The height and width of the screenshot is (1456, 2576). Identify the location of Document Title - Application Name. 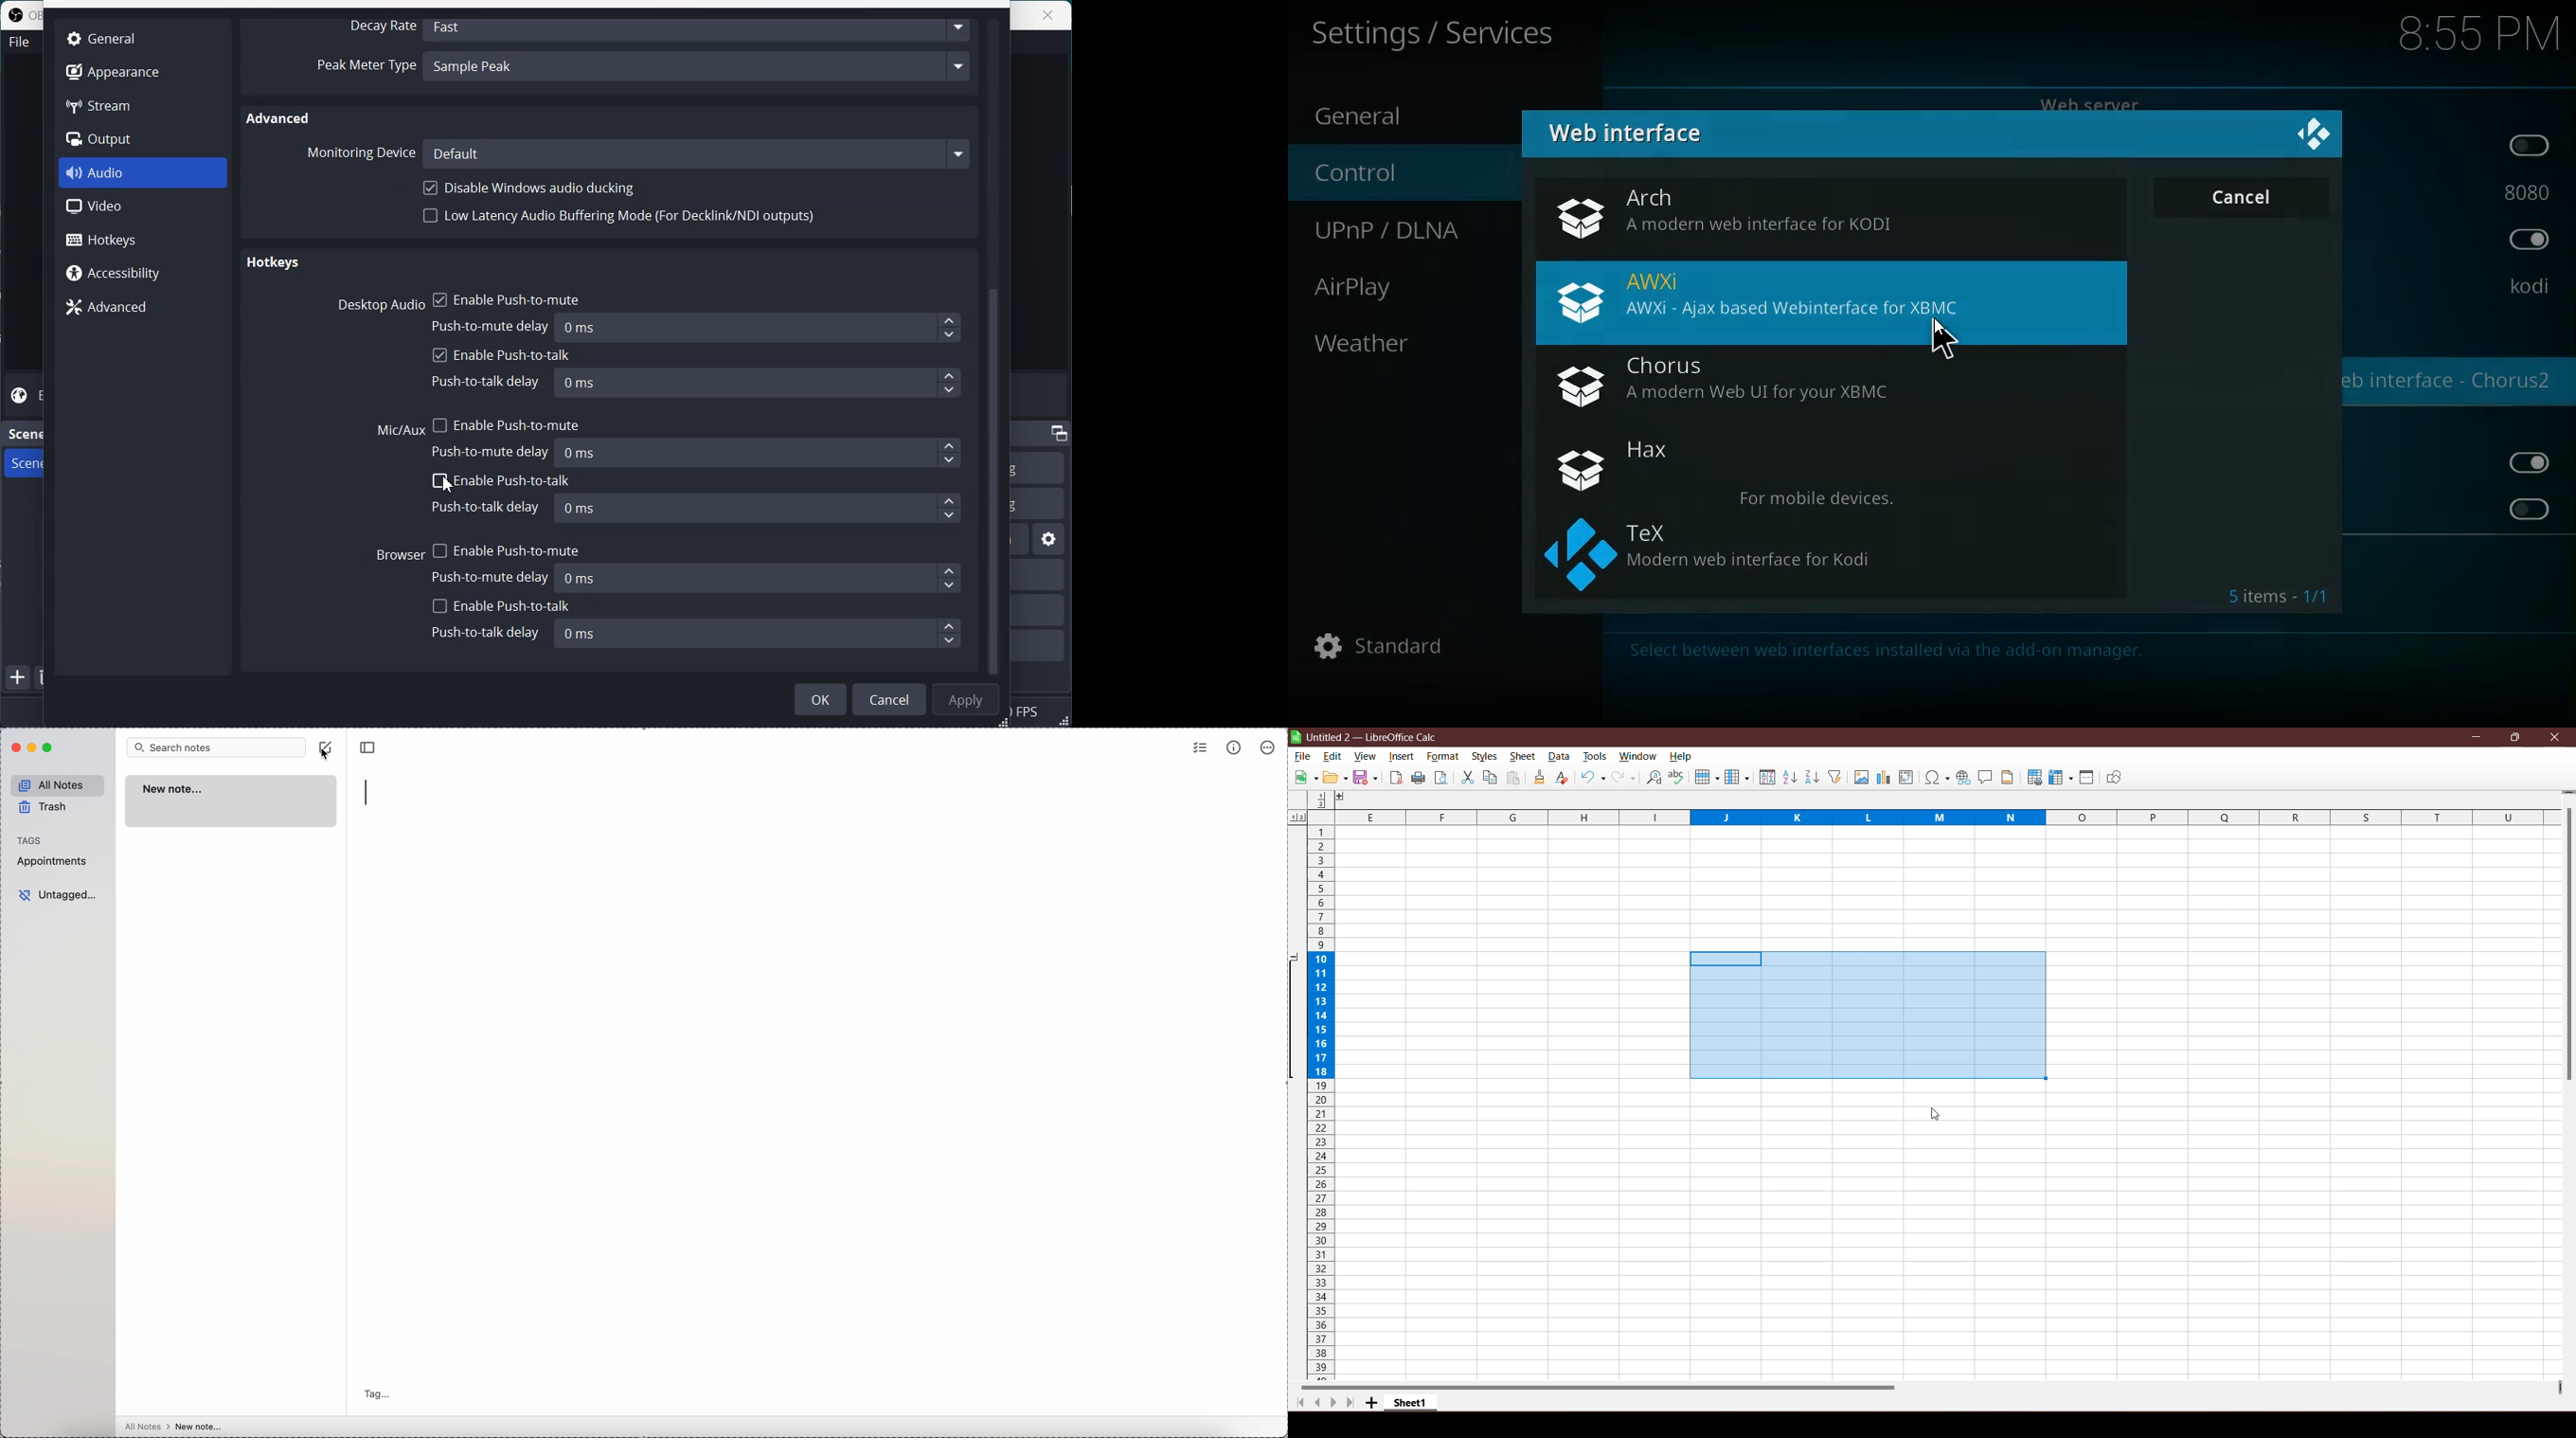
(1376, 737).